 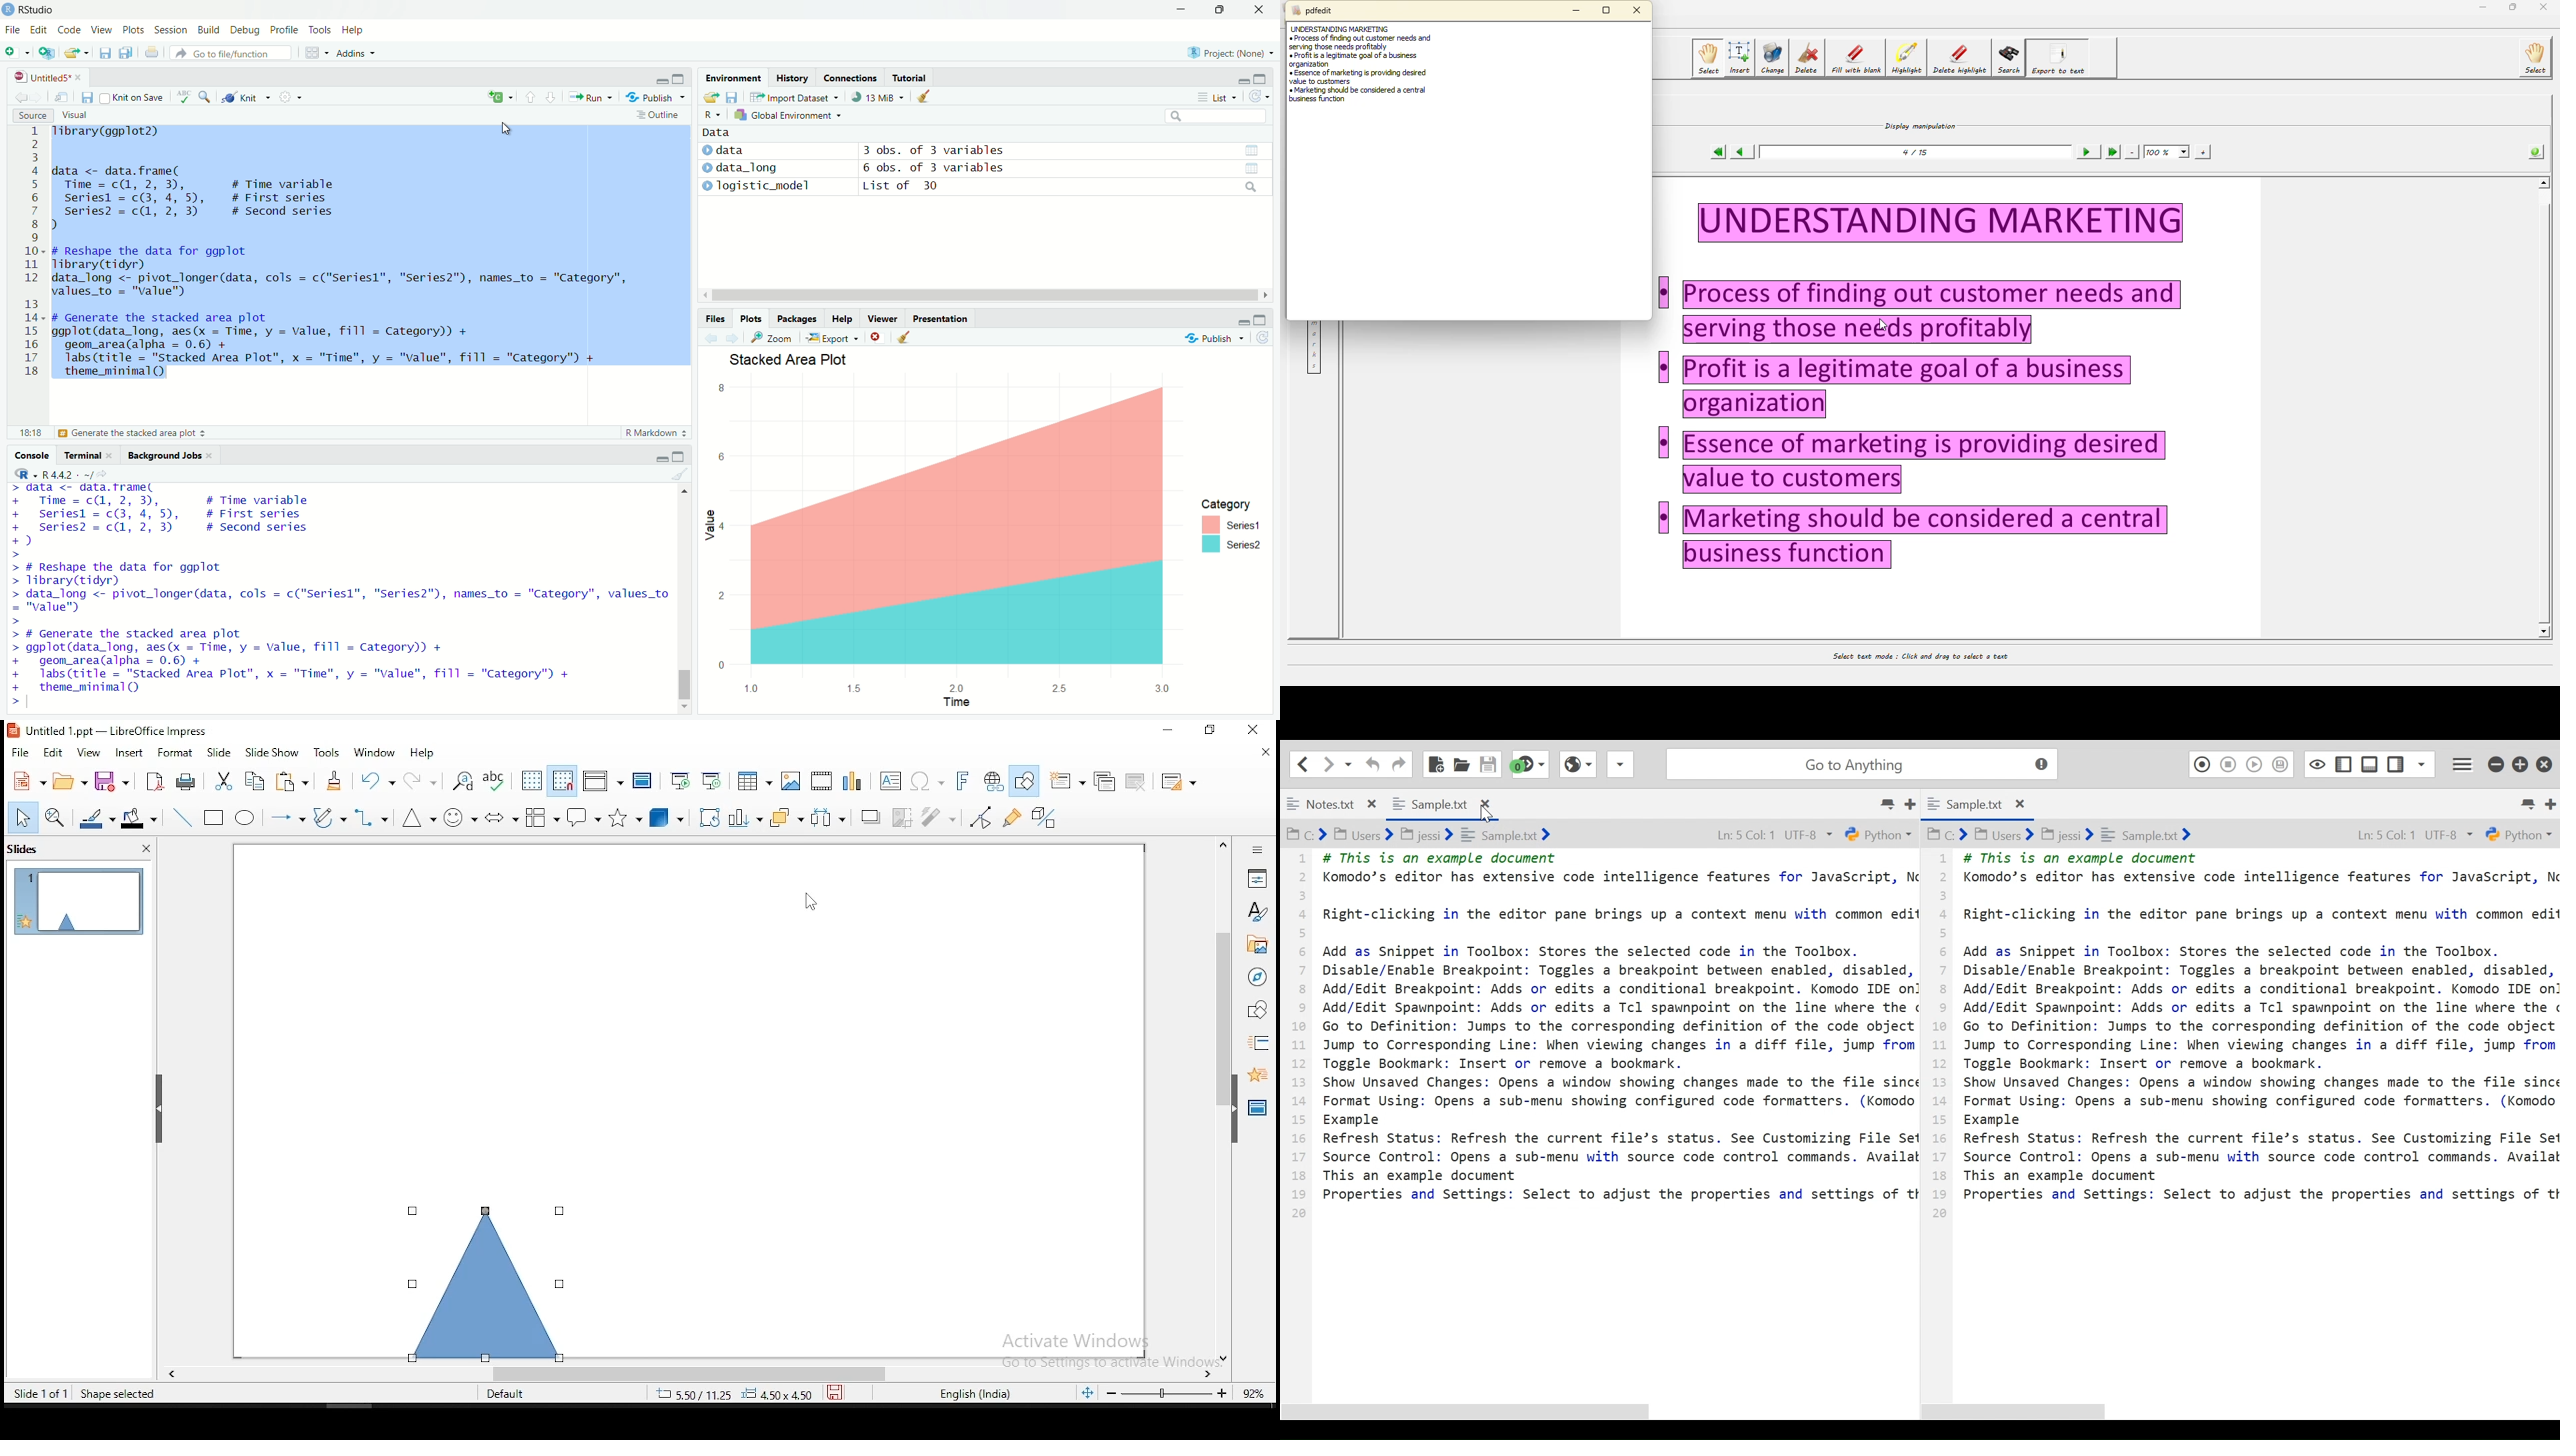 I want to click on 0.00x 0.00, so click(x=777, y=1395).